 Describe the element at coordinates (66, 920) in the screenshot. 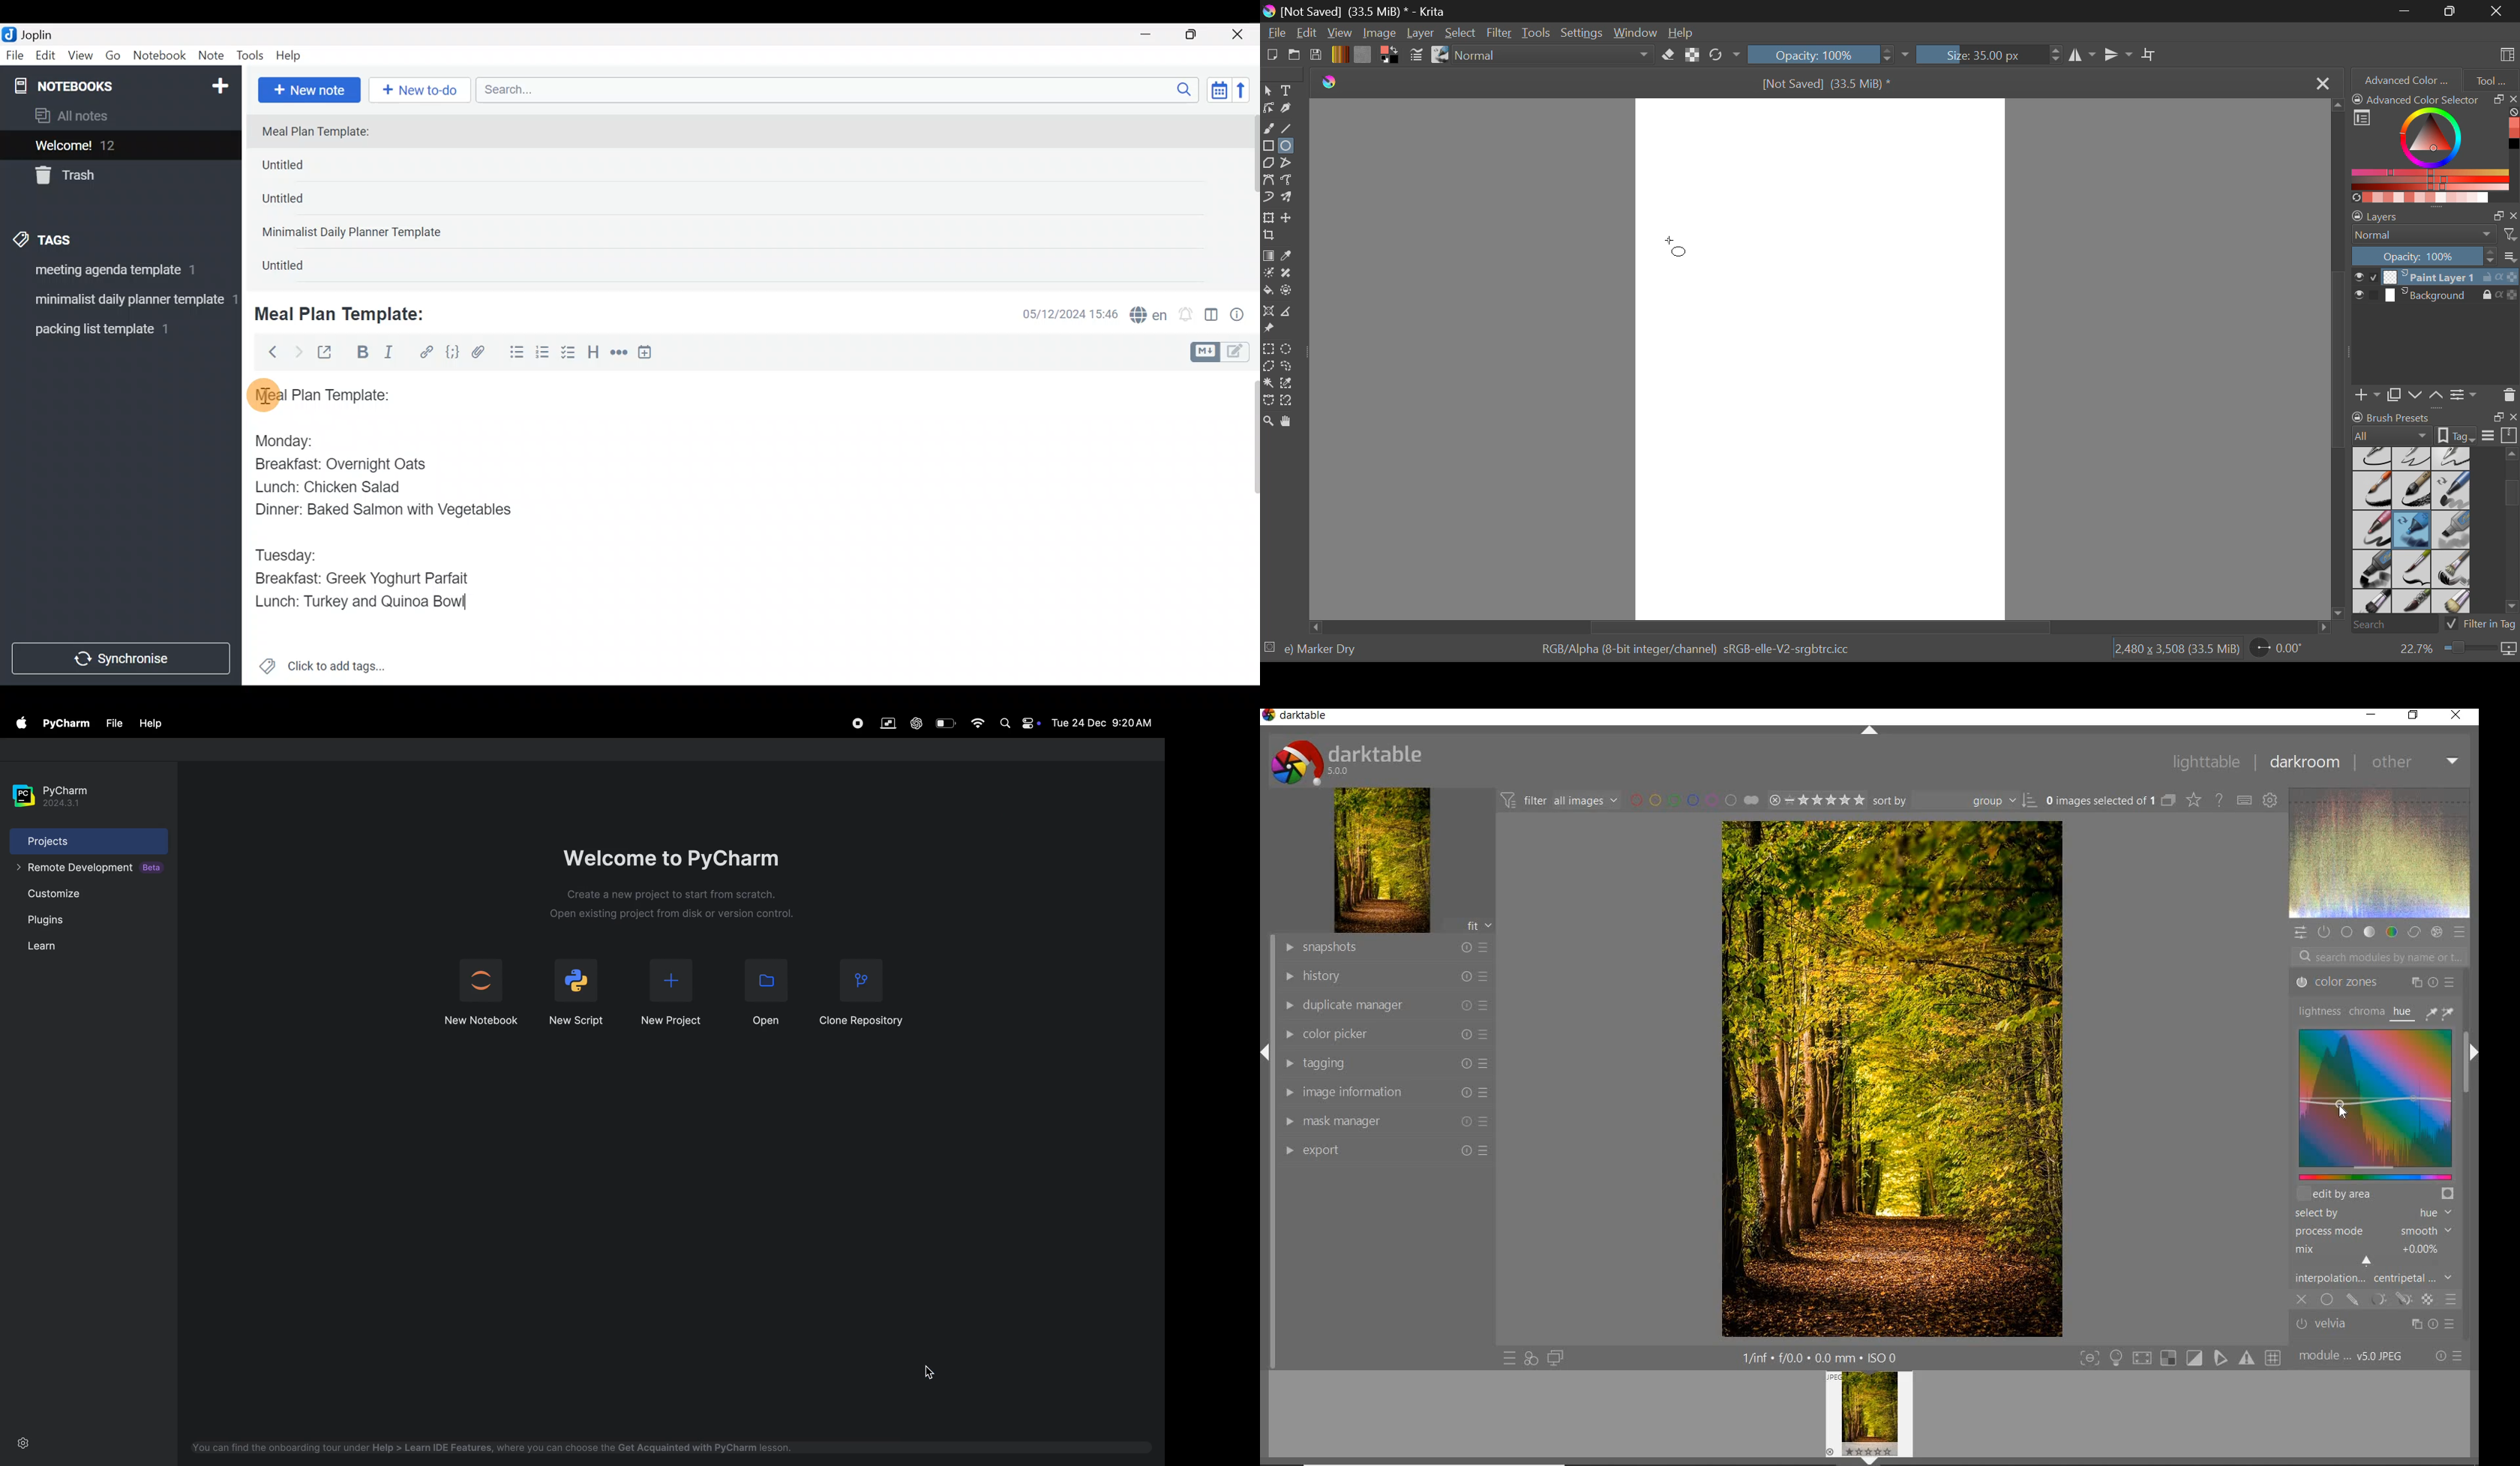

I see `plugins` at that location.